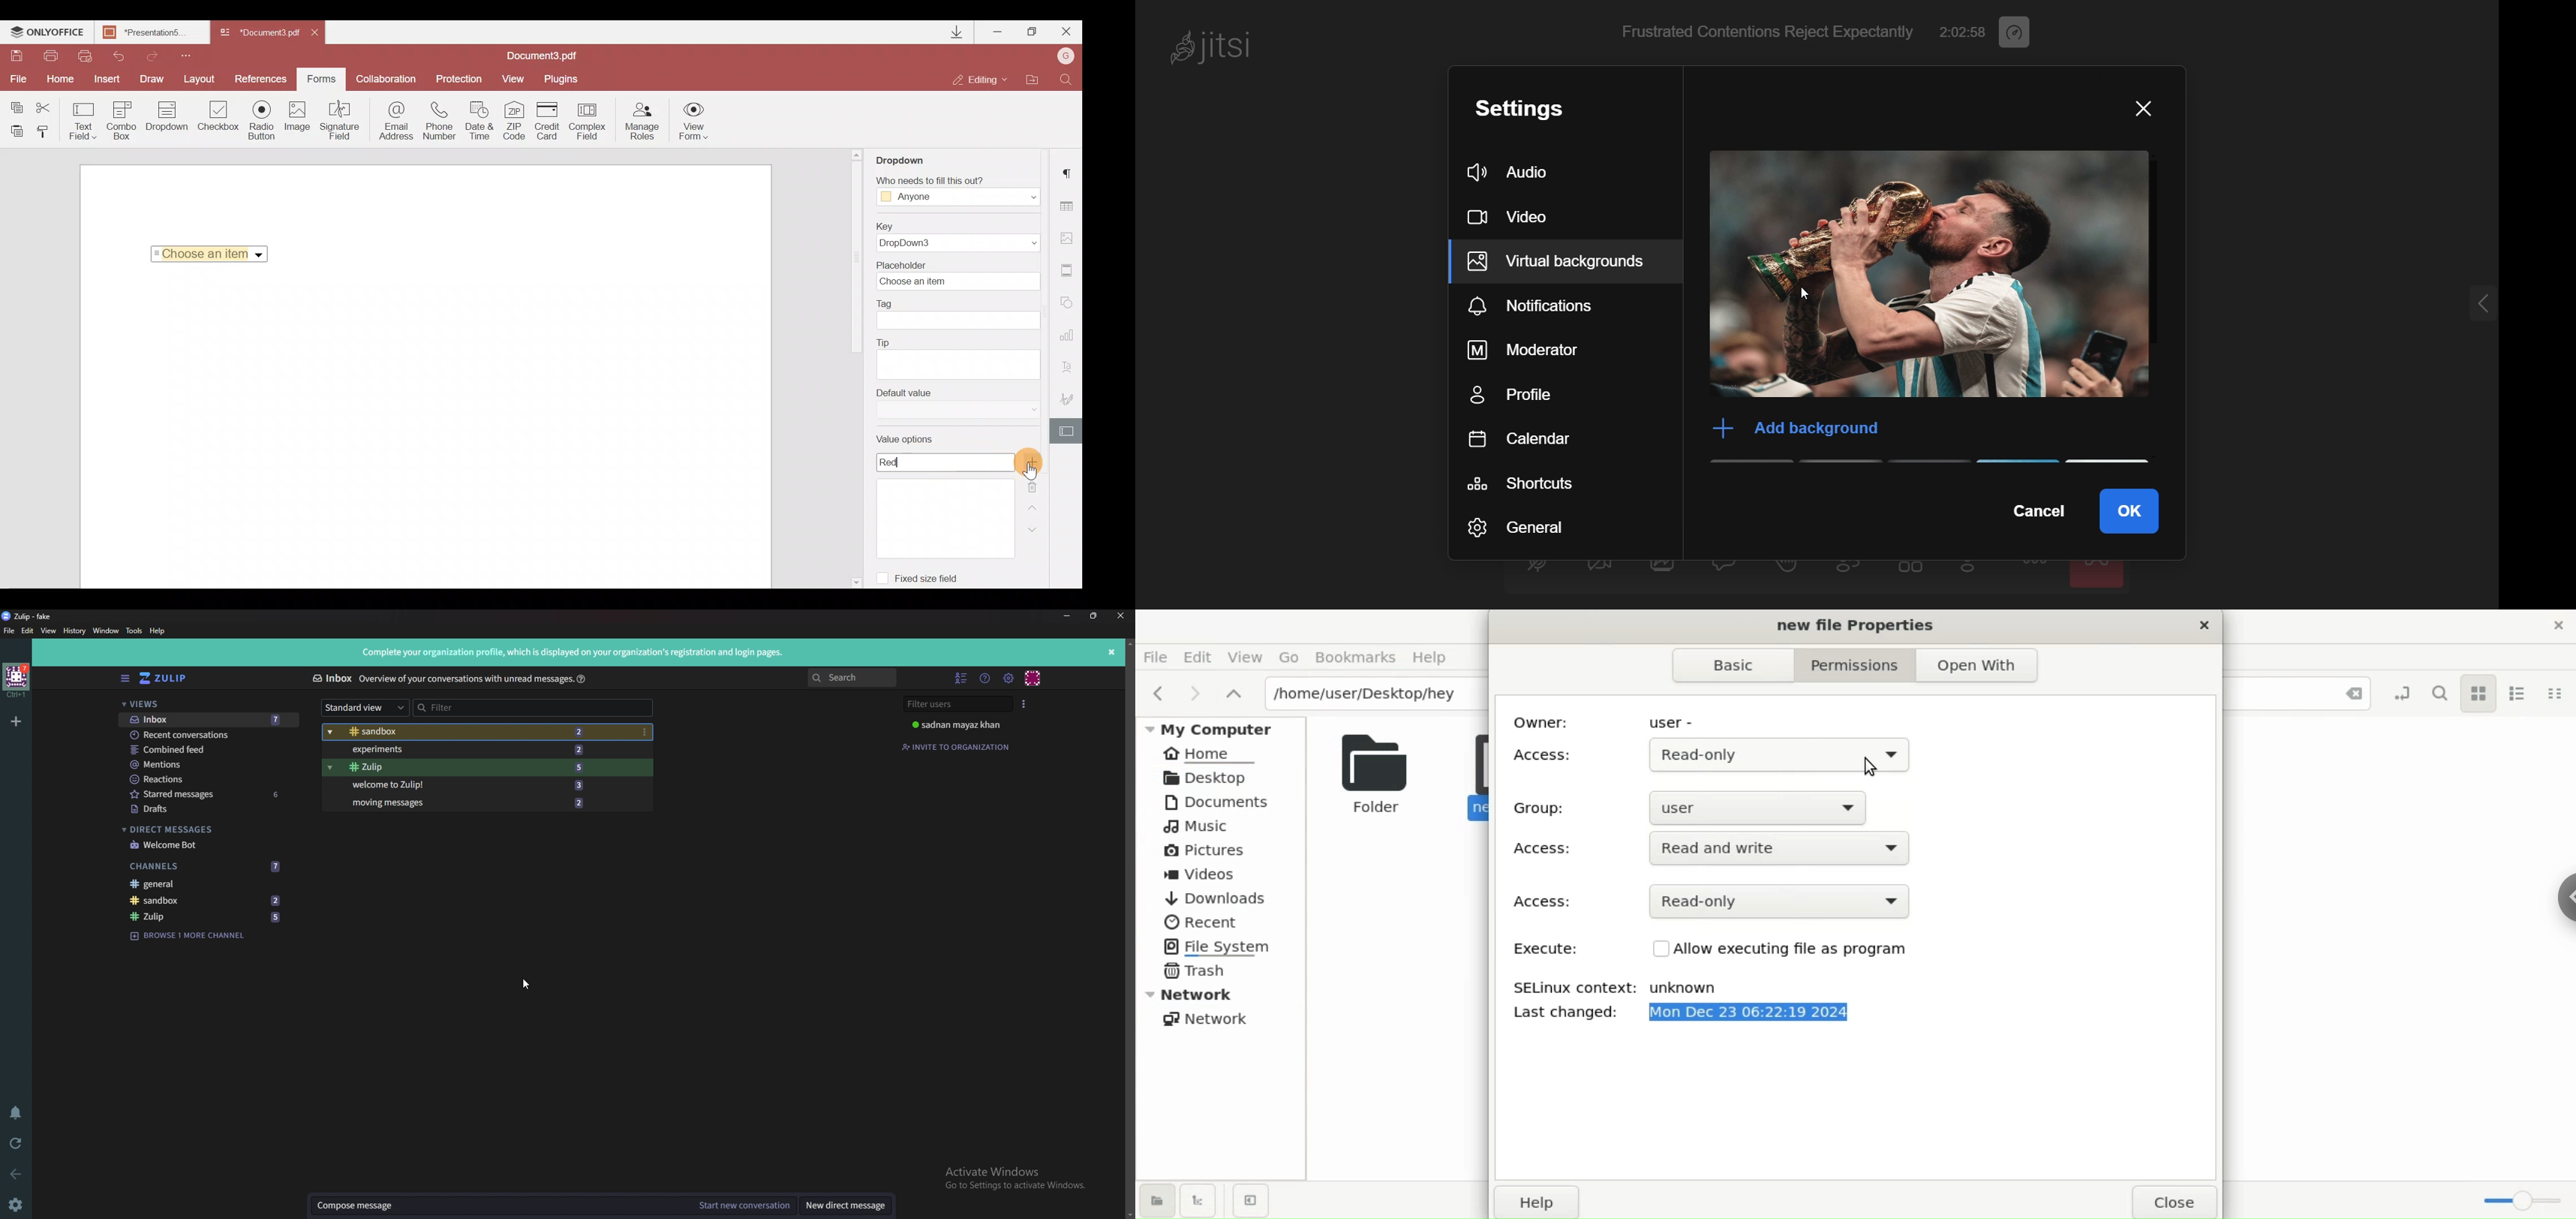  What do you see at coordinates (260, 255) in the screenshot?
I see `Dropdown` at bounding box center [260, 255].